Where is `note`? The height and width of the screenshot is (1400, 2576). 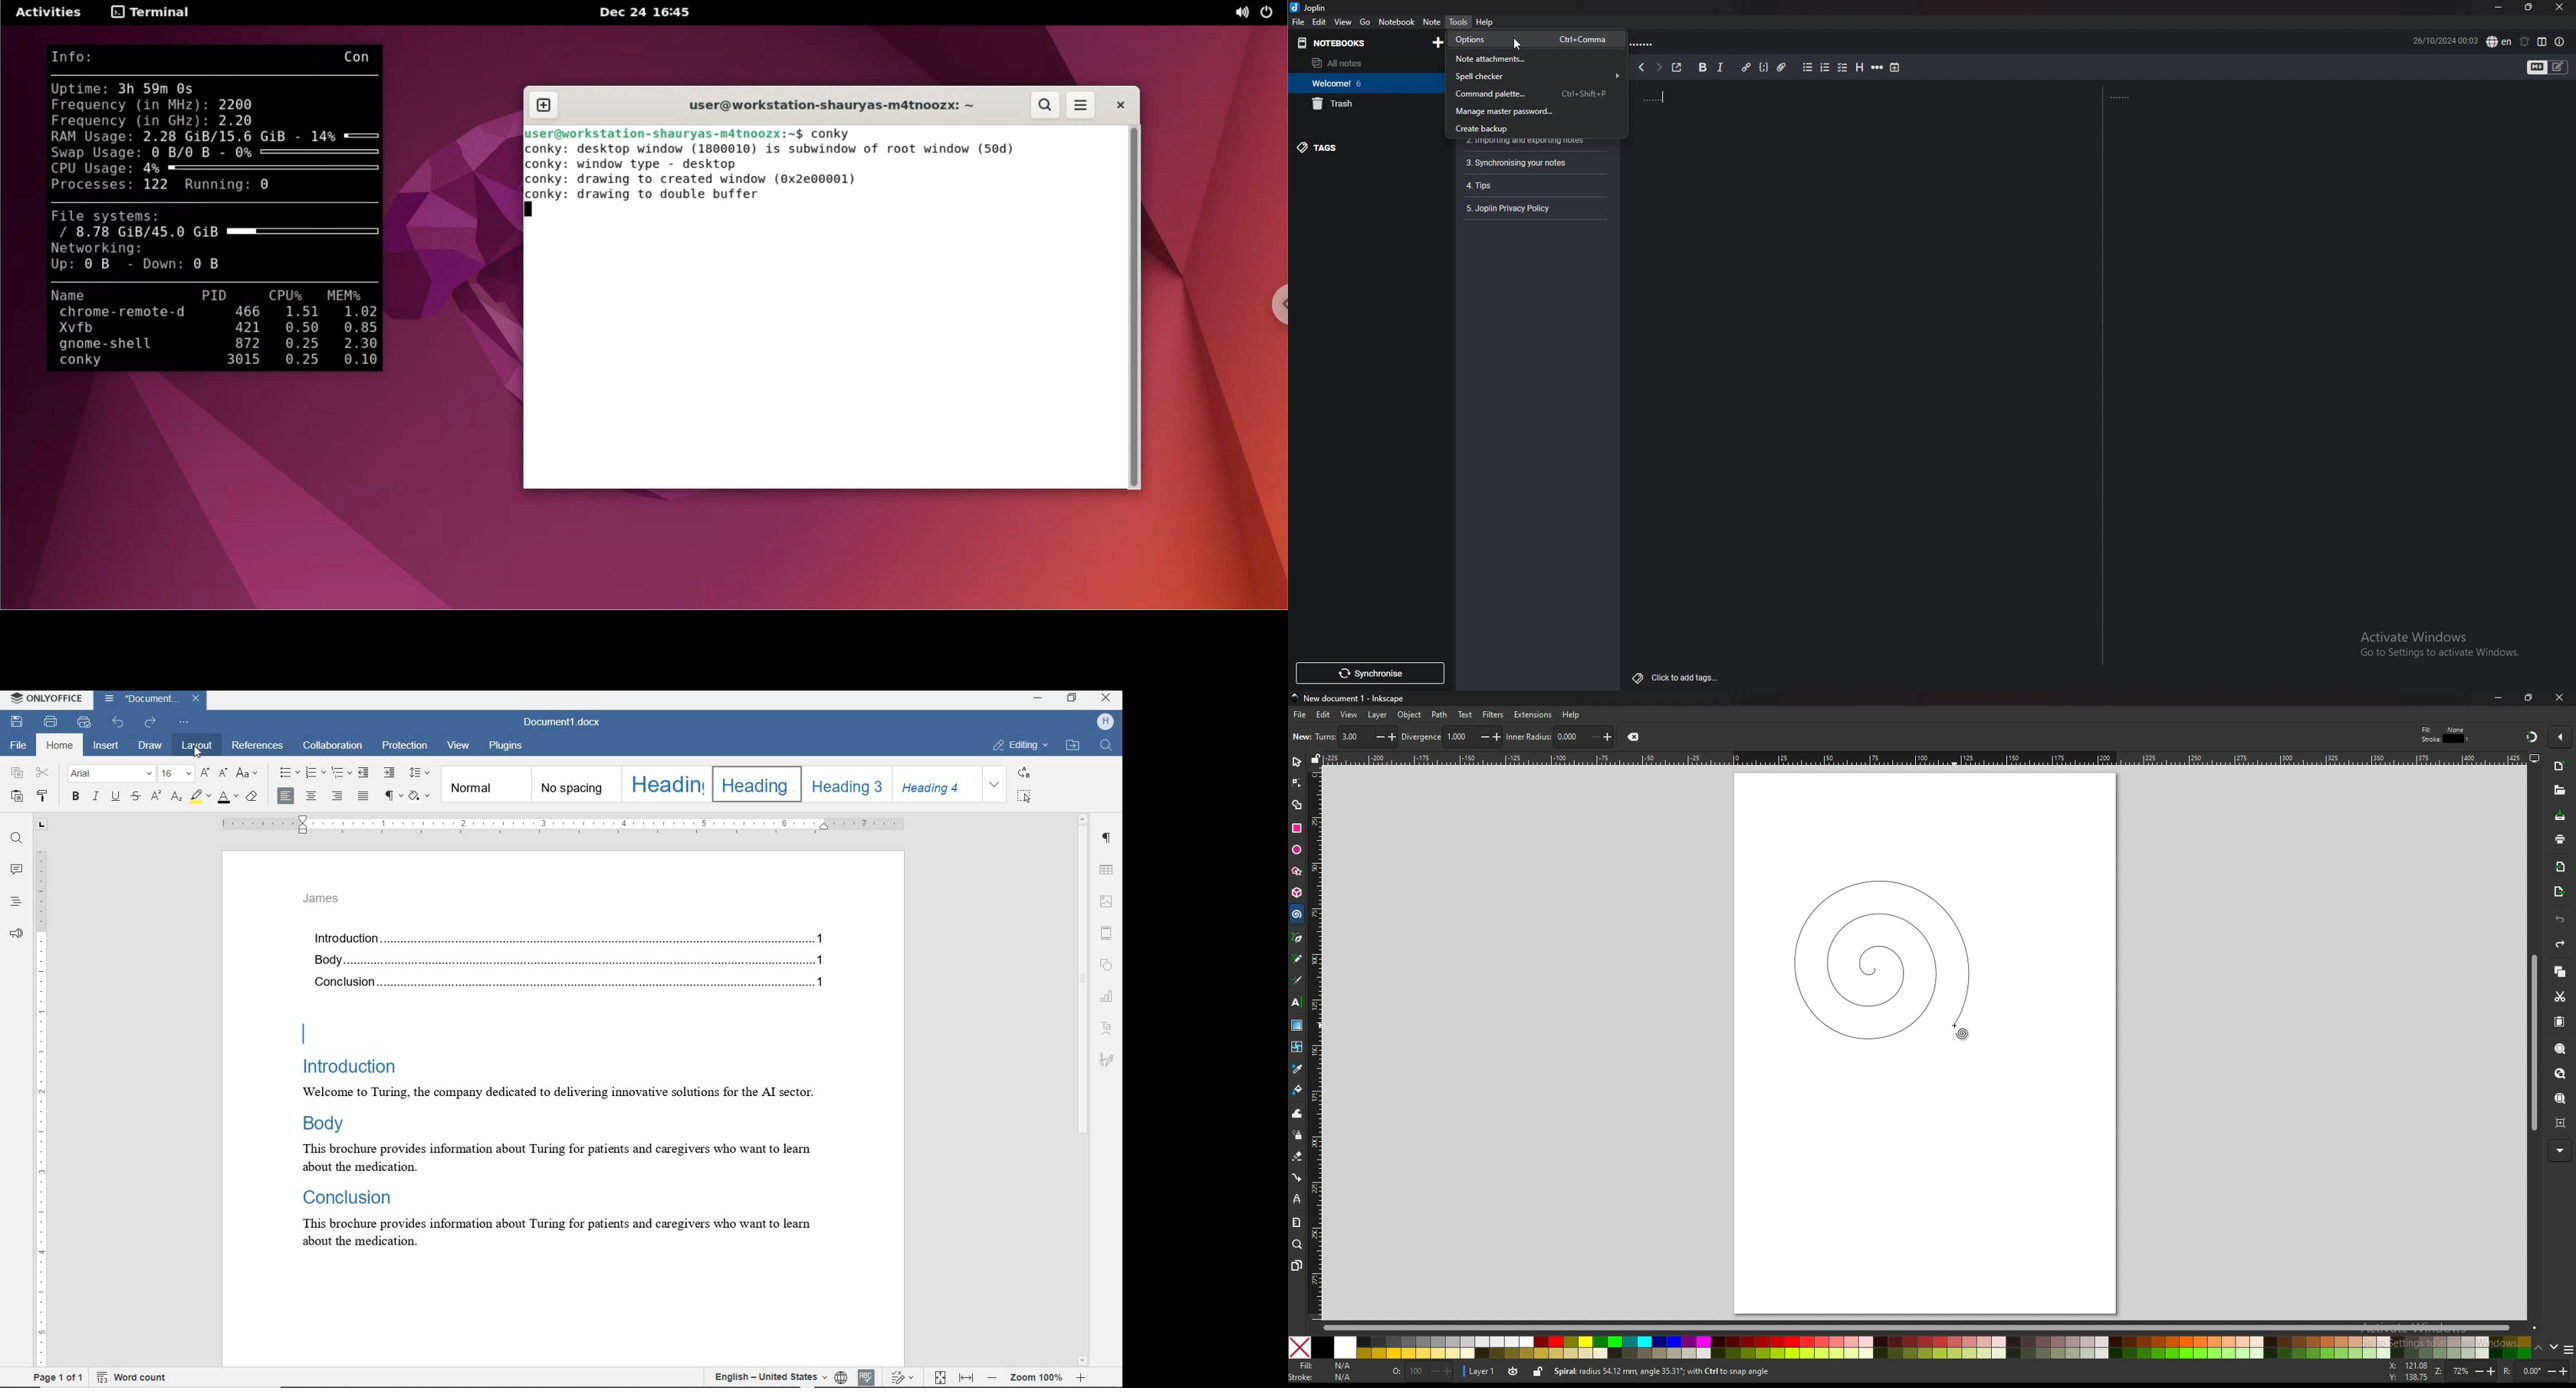
note is located at coordinates (1432, 21).